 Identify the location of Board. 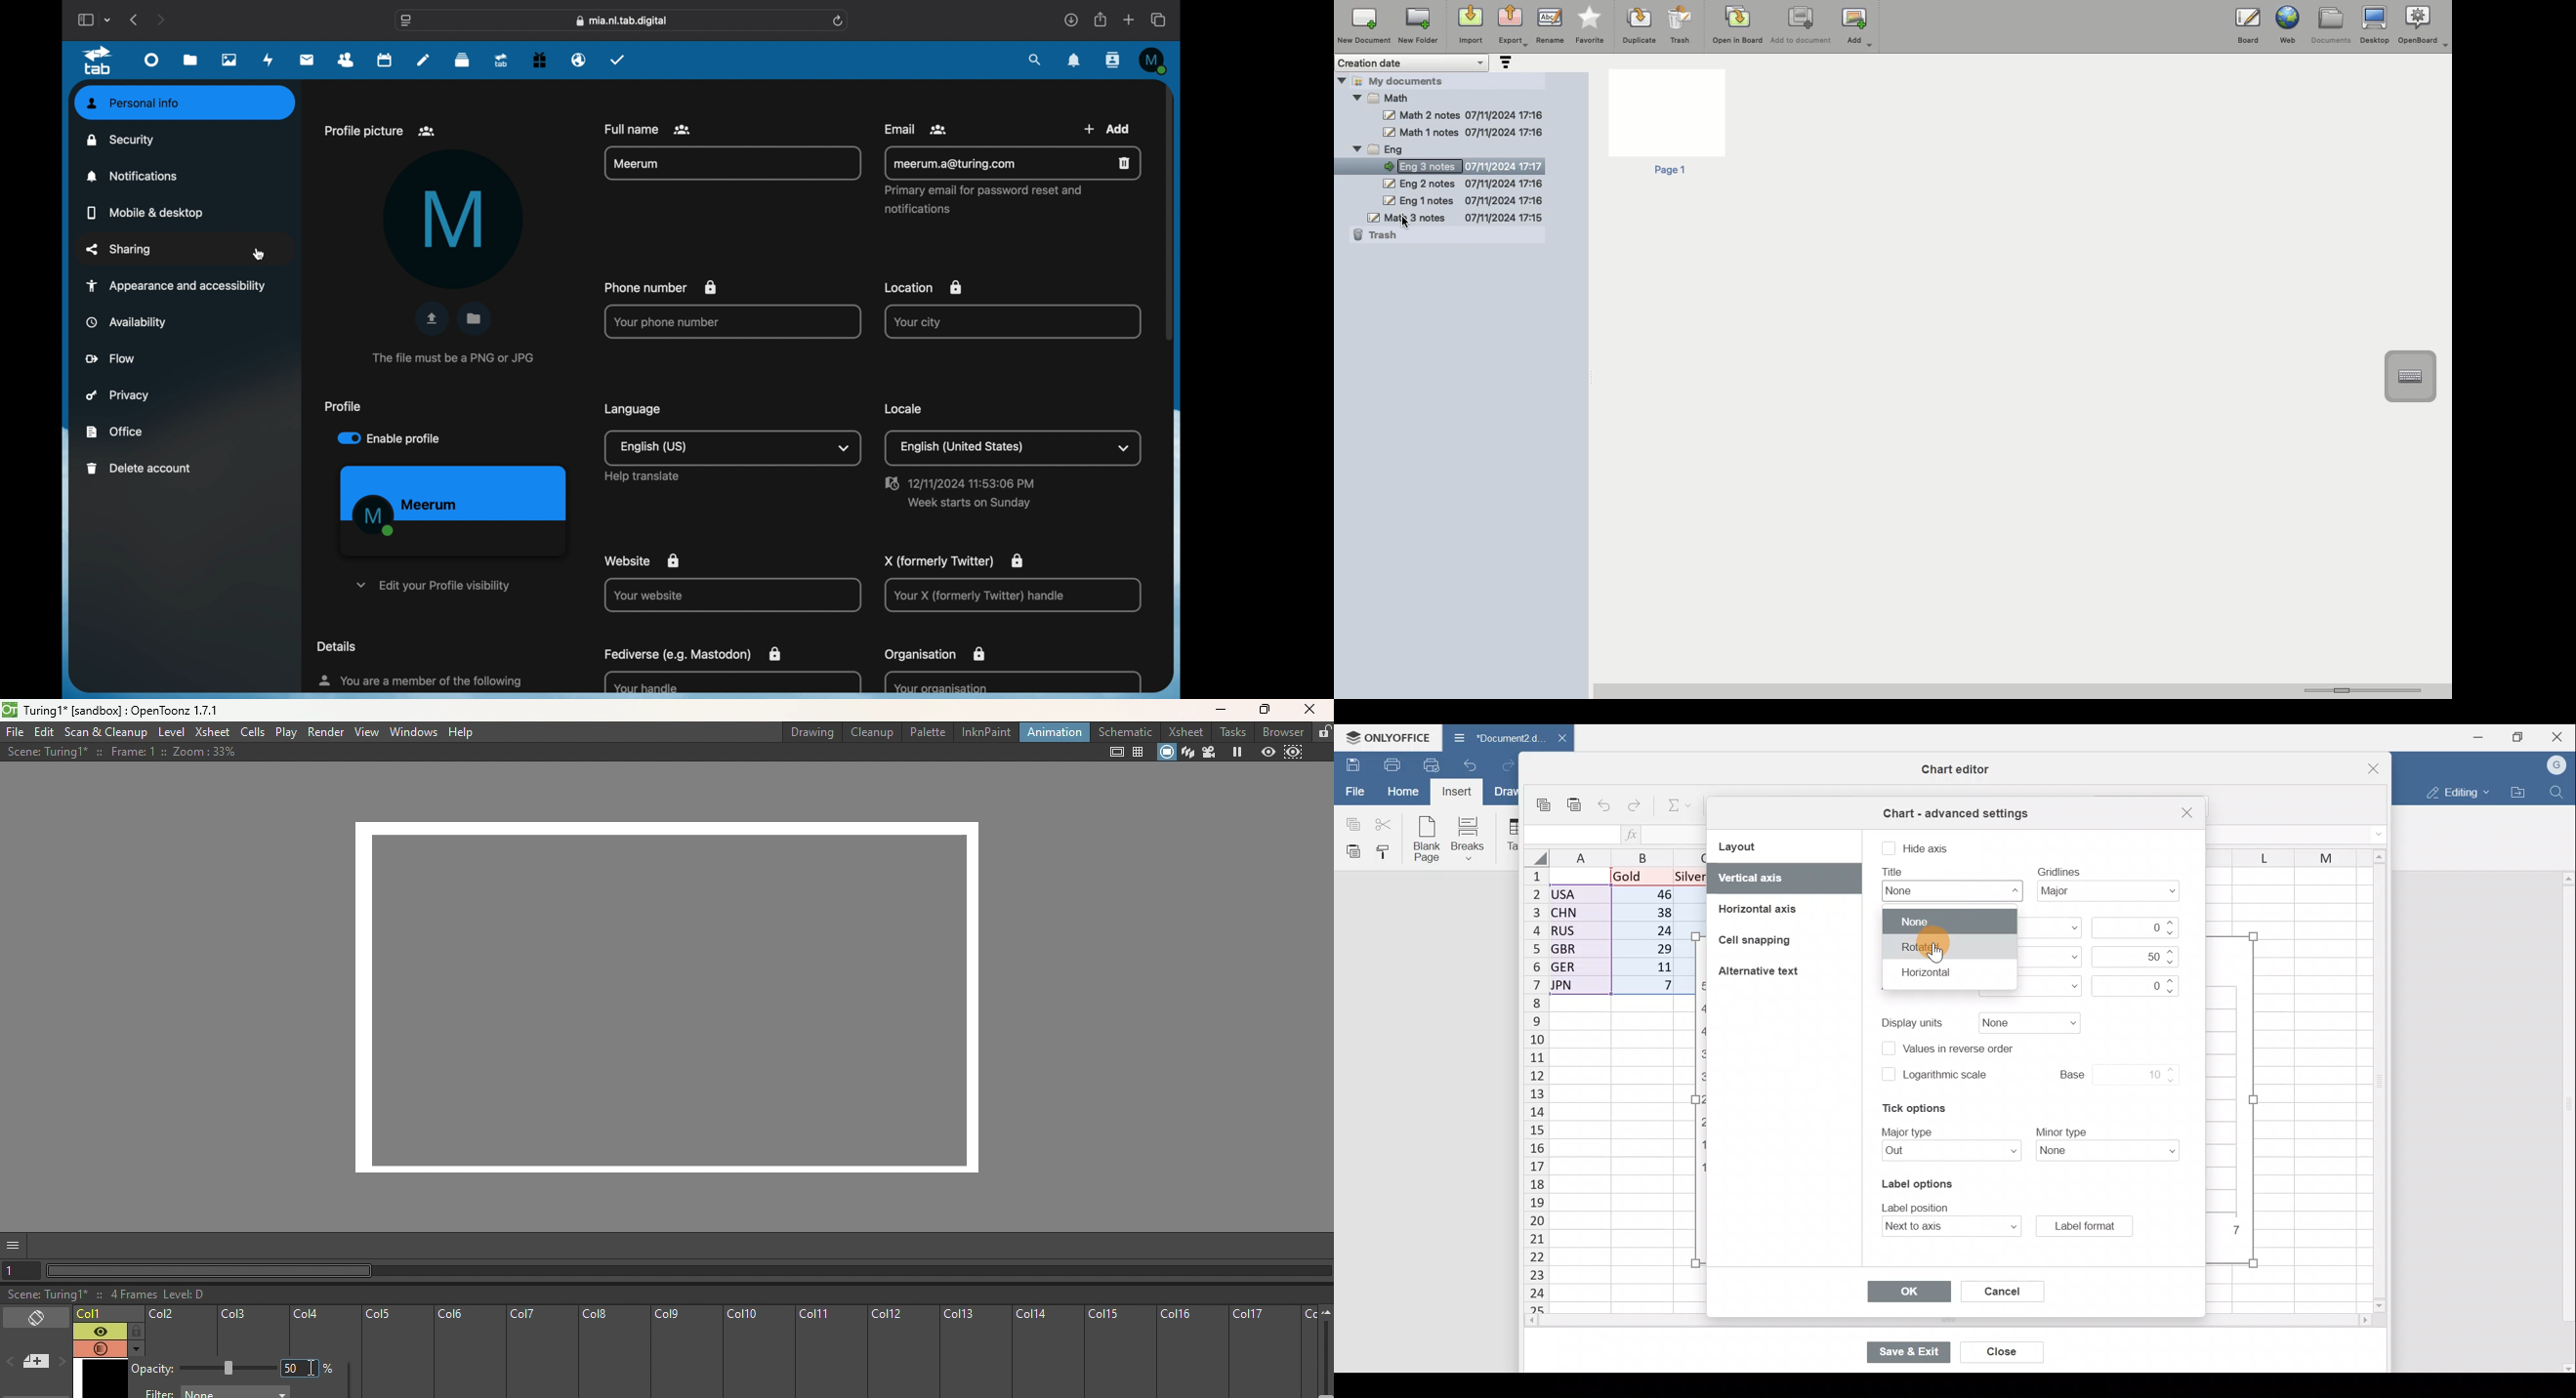
(2248, 29).